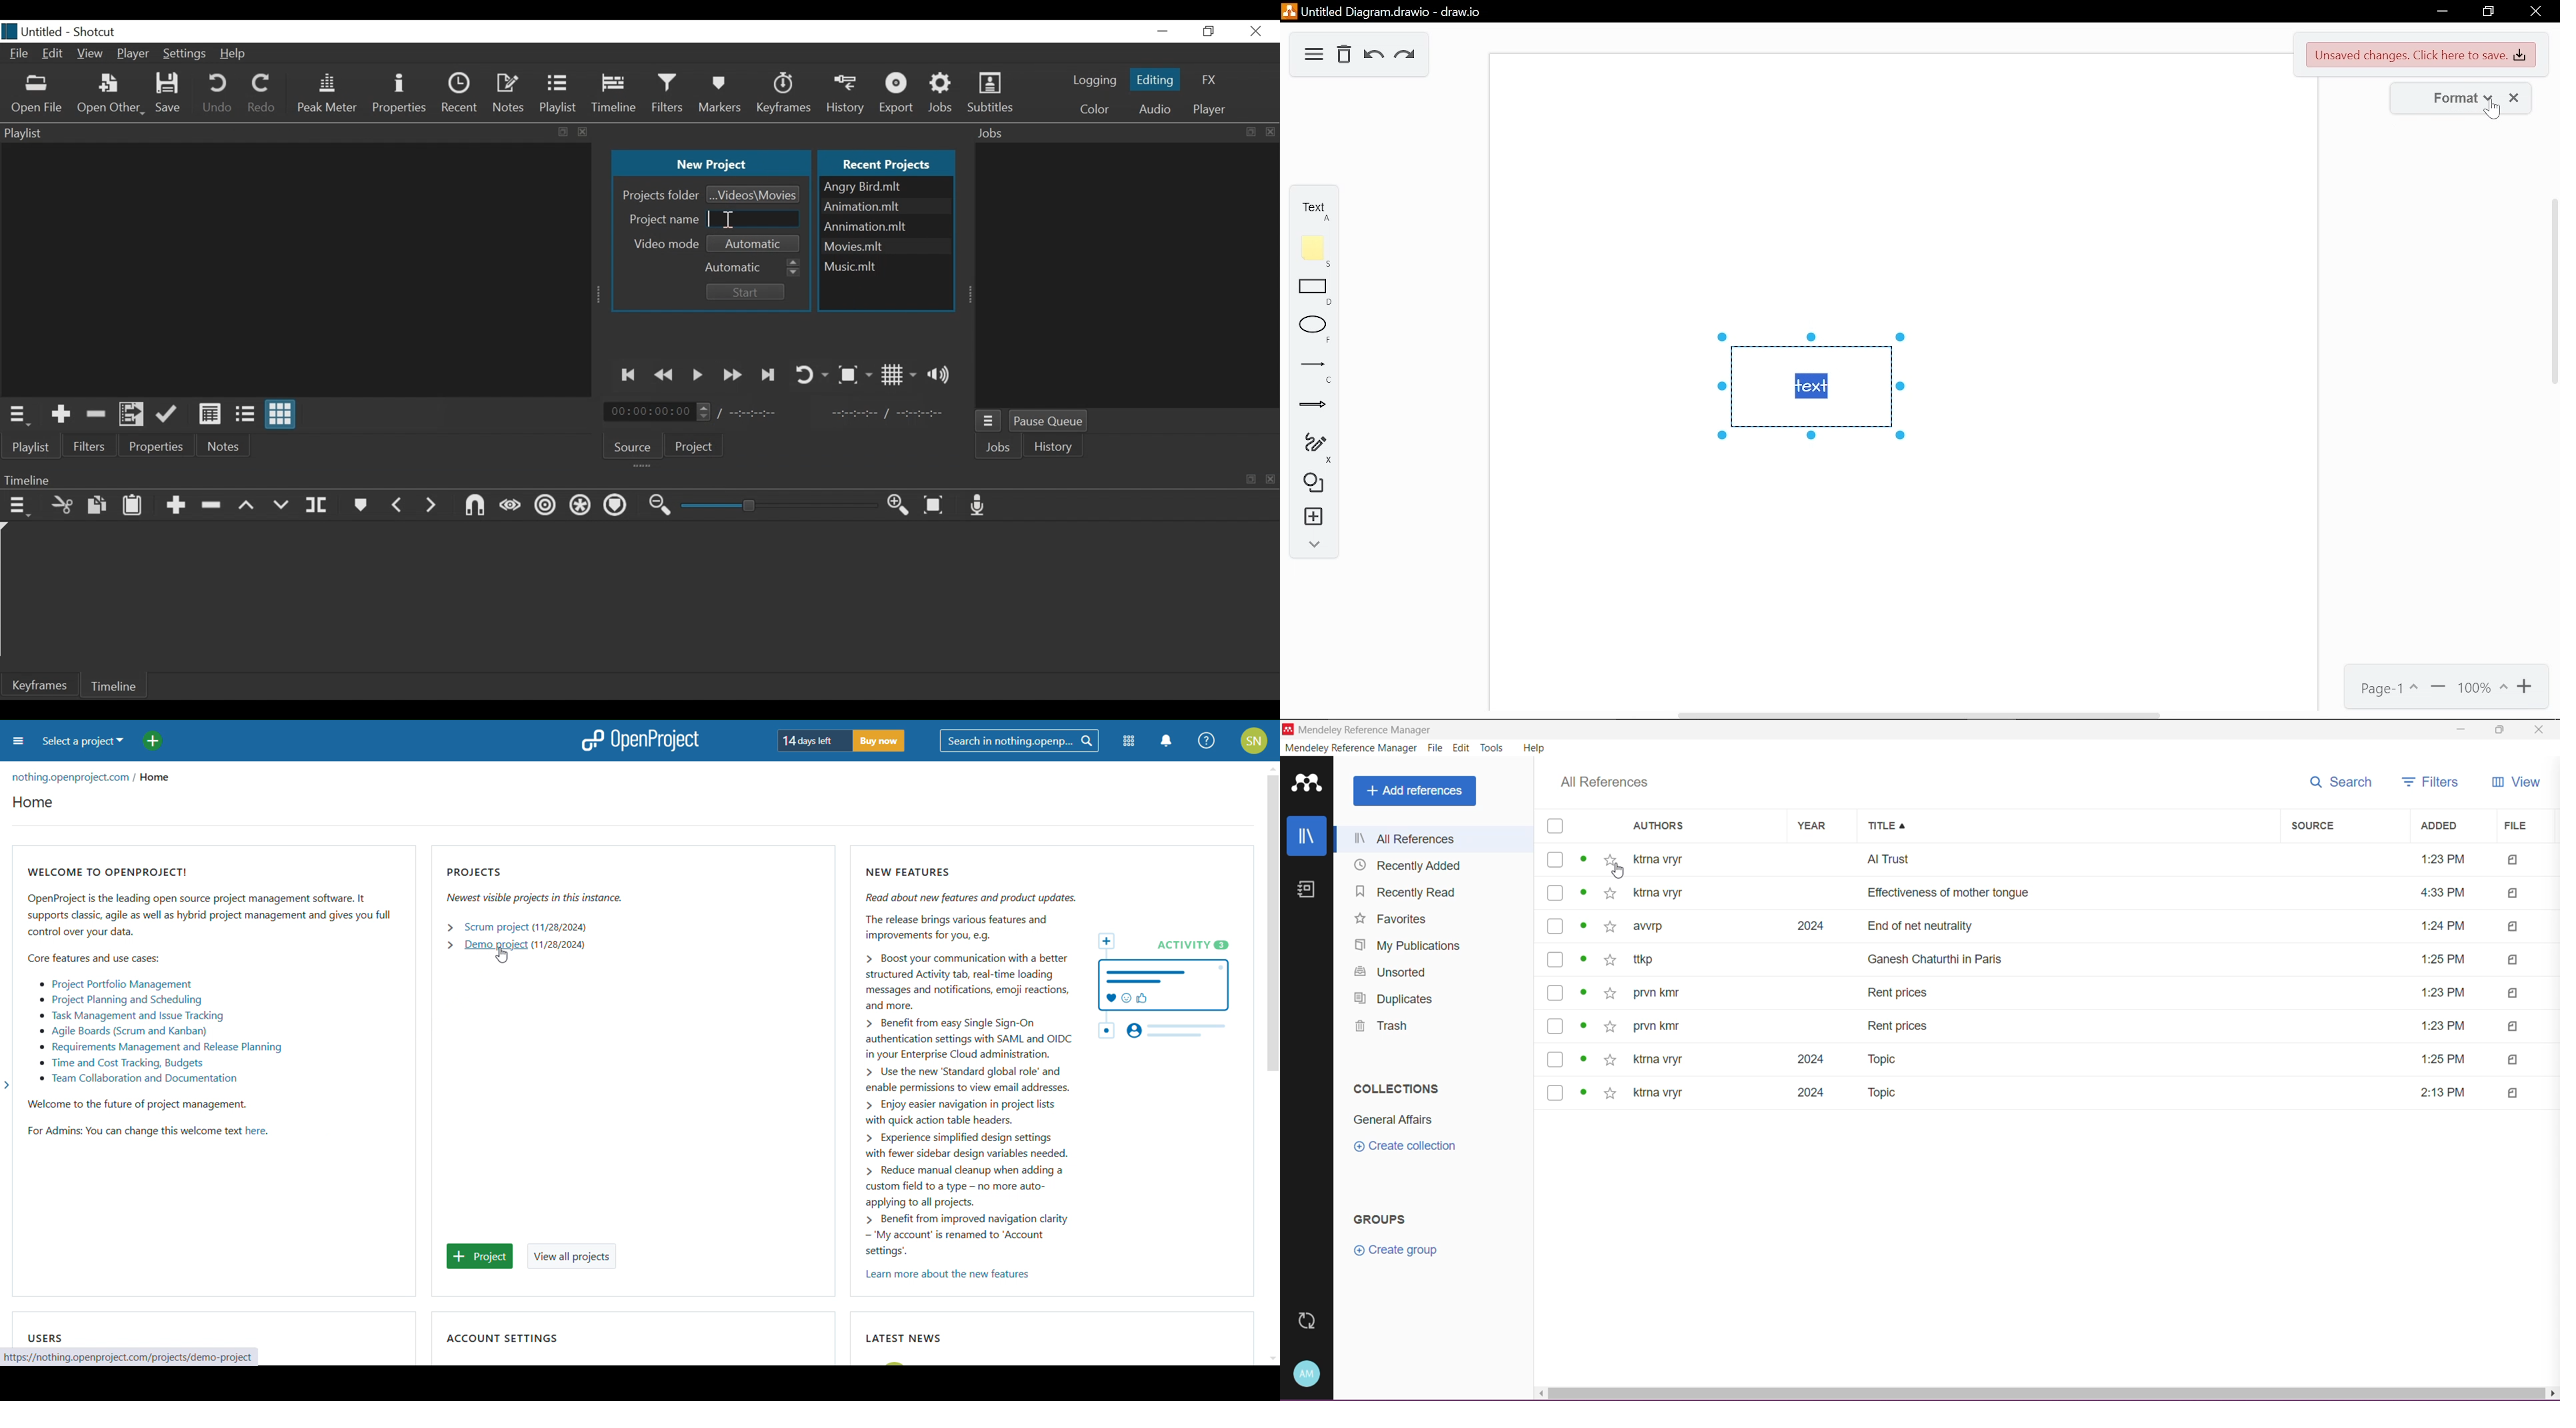 The height and width of the screenshot is (1428, 2576). Describe the element at coordinates (1912, 715) in the screenshot. I see `horizontal scrollbar` at that location.